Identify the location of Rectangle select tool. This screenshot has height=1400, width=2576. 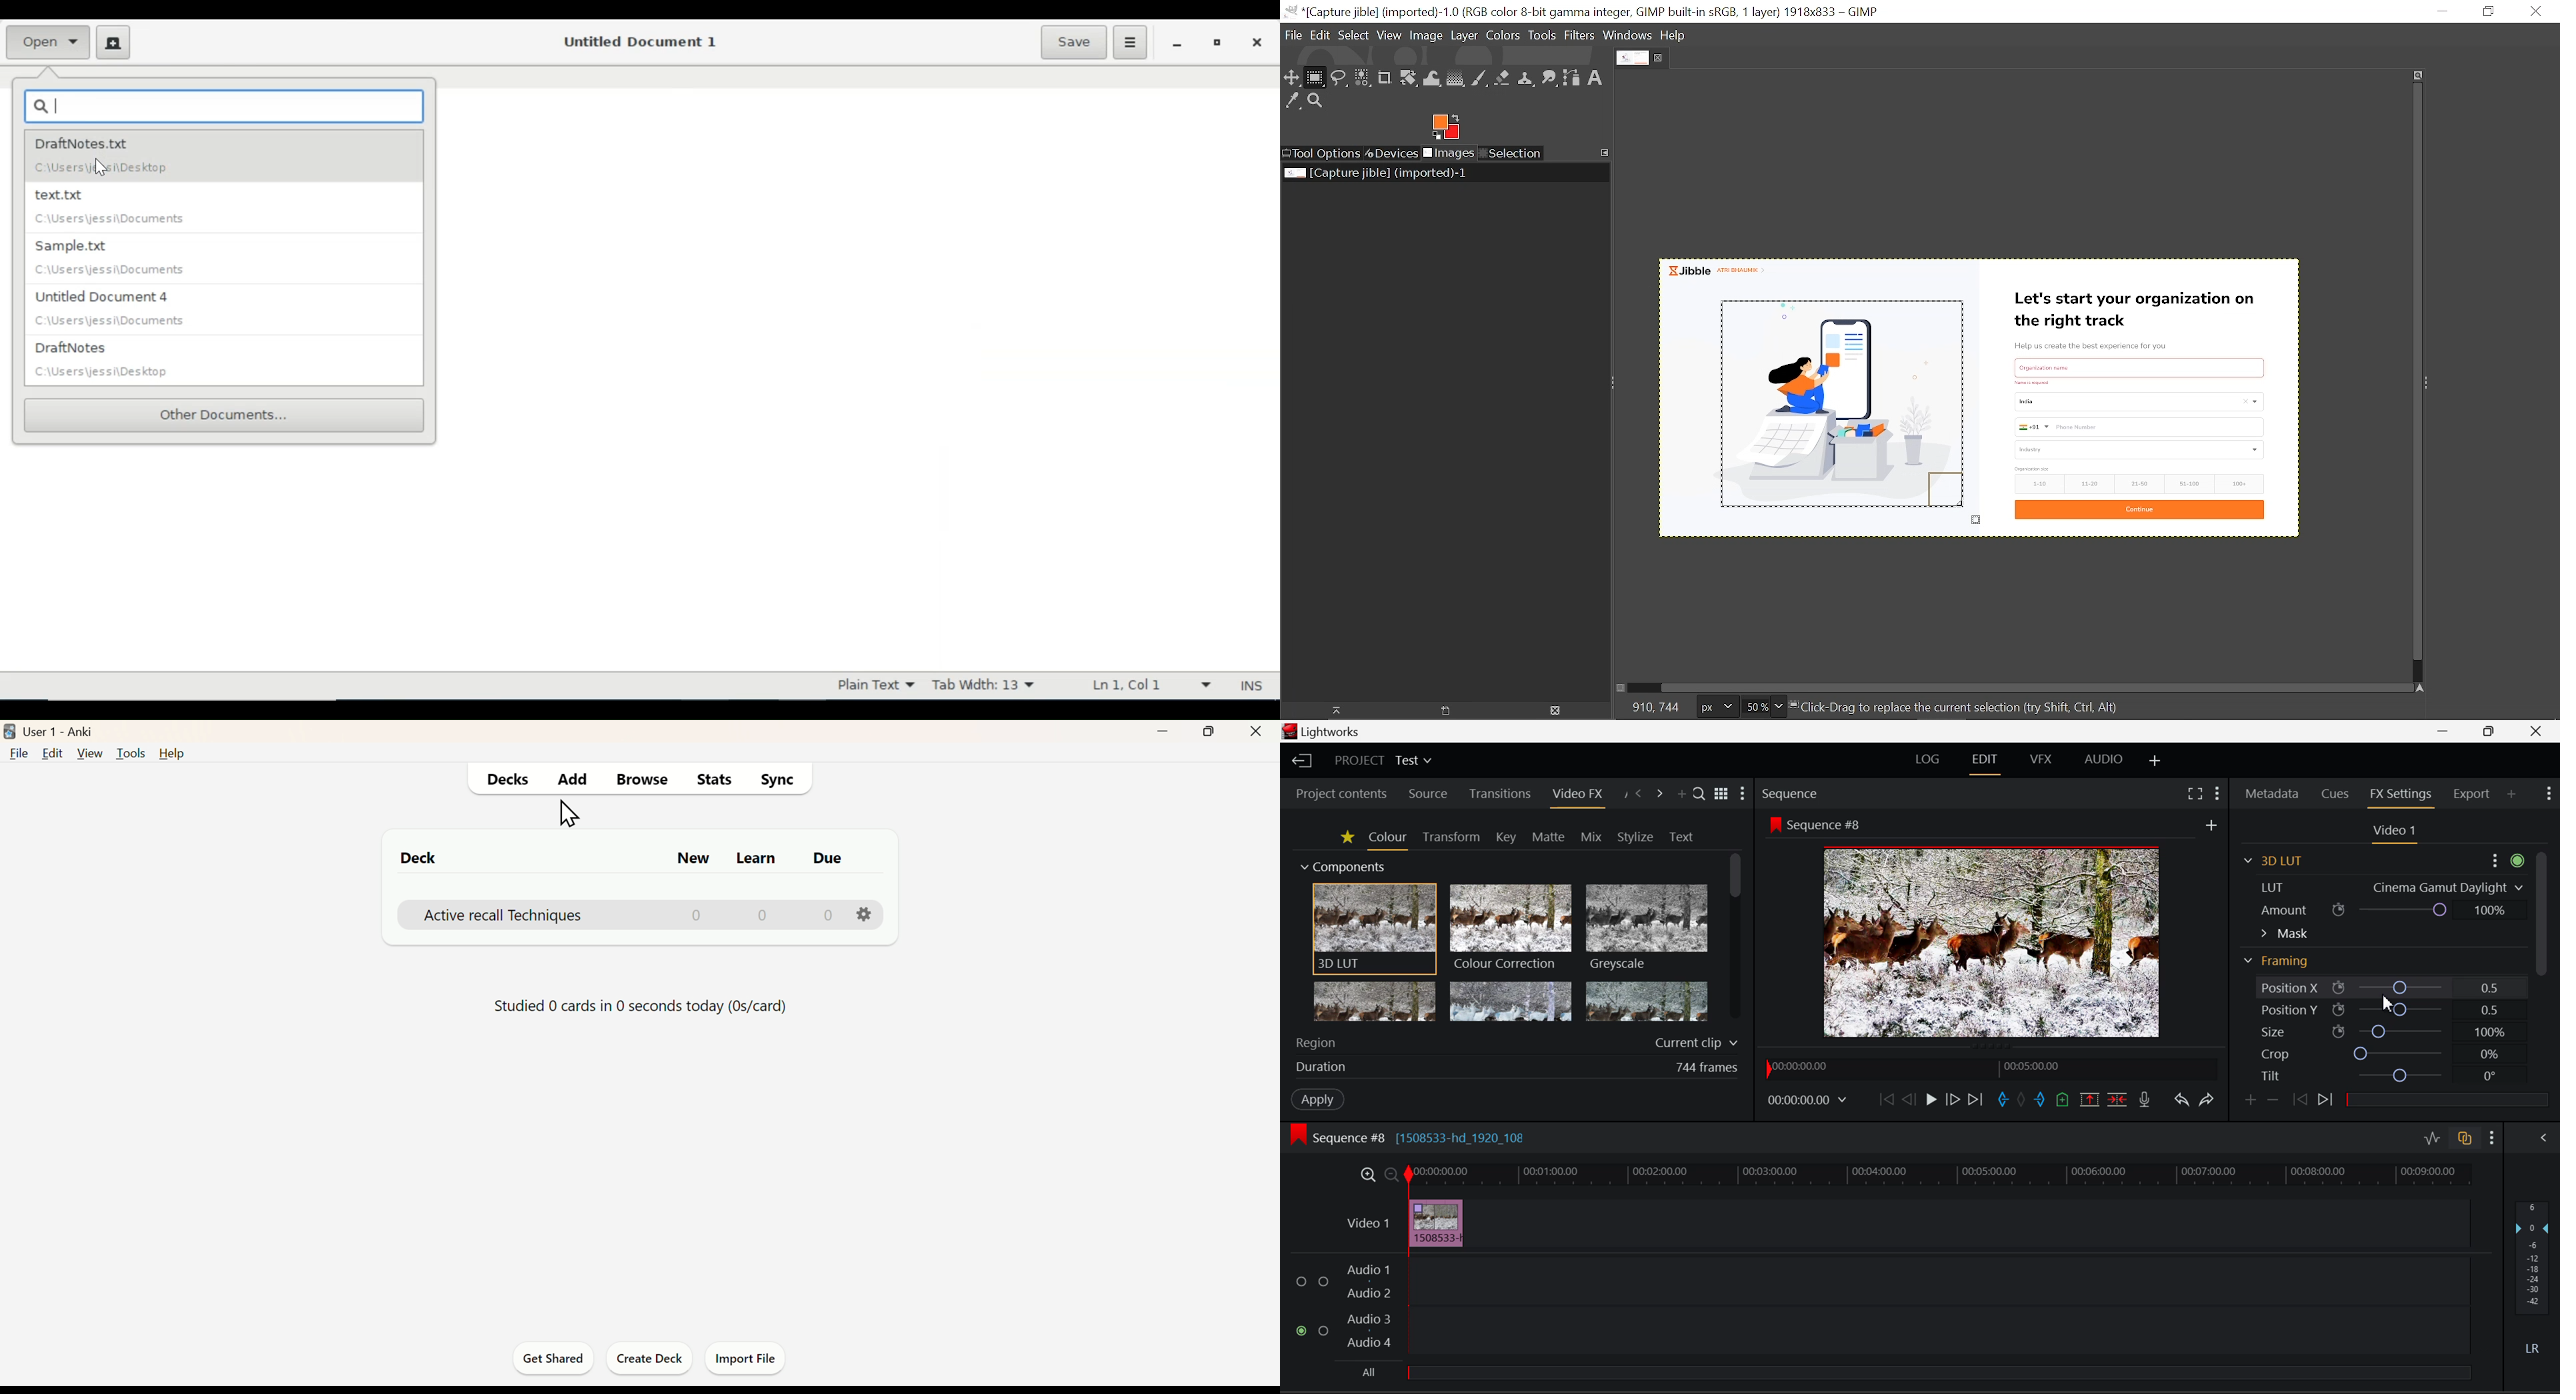
(1316, 79).